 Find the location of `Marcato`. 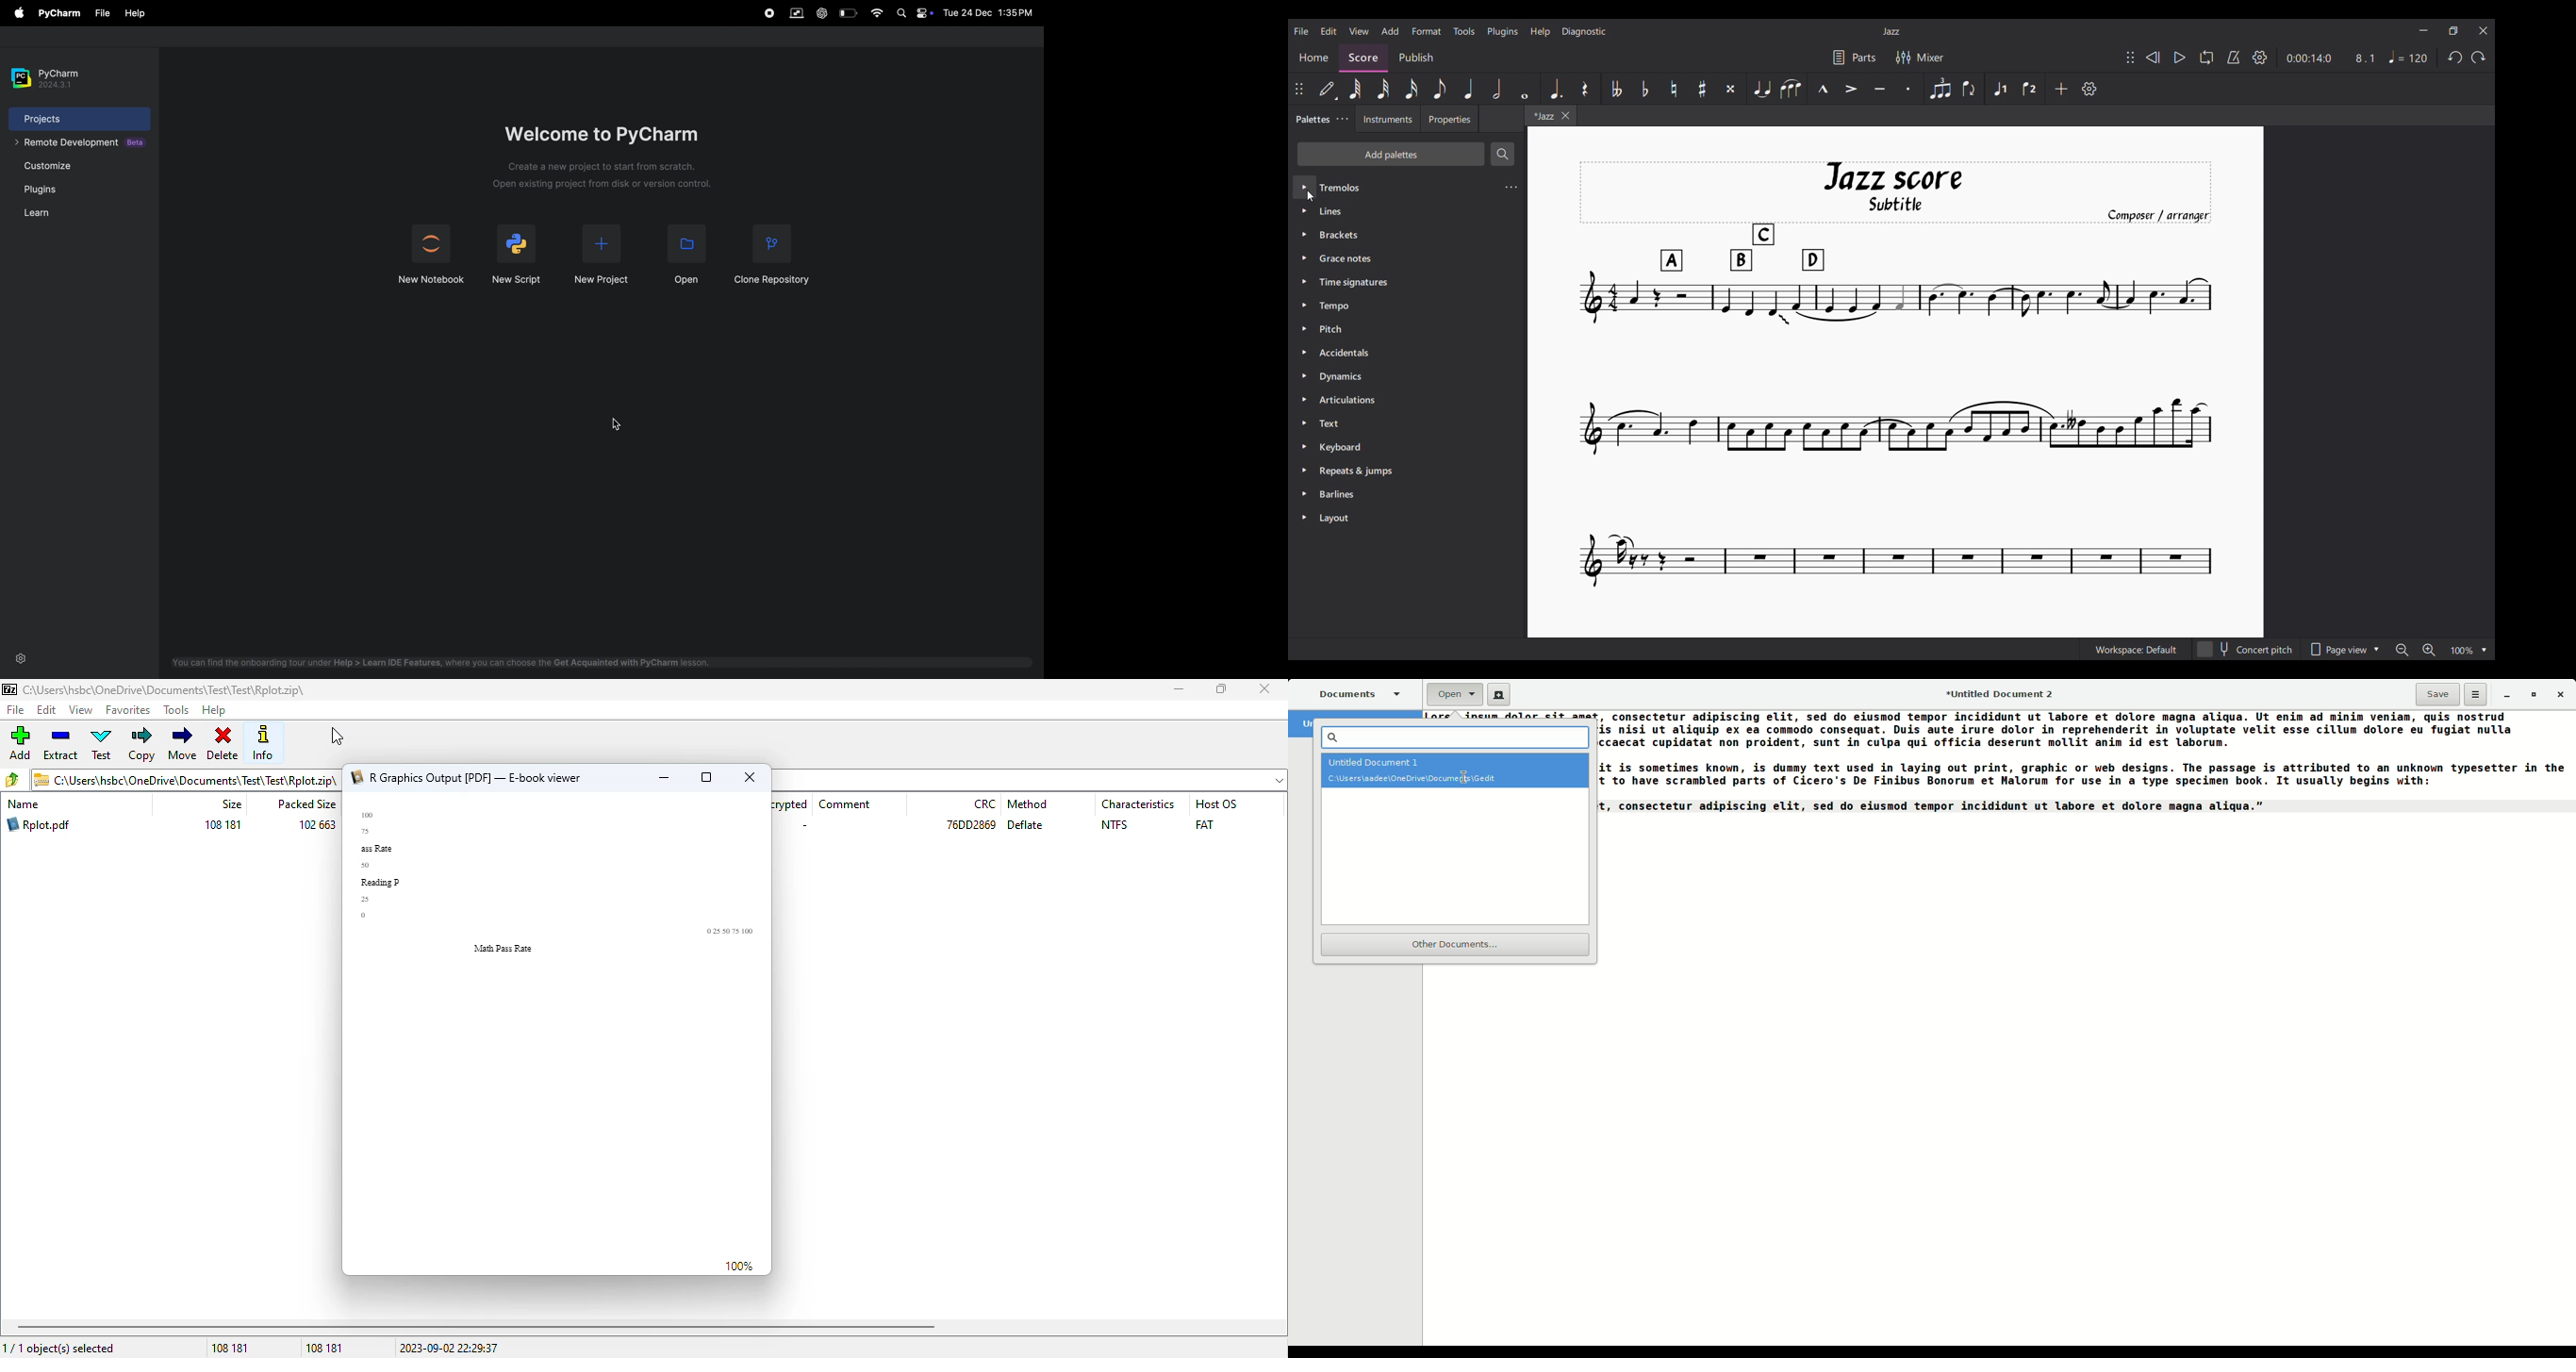

Marcato is located at coordinates (1823, 89).